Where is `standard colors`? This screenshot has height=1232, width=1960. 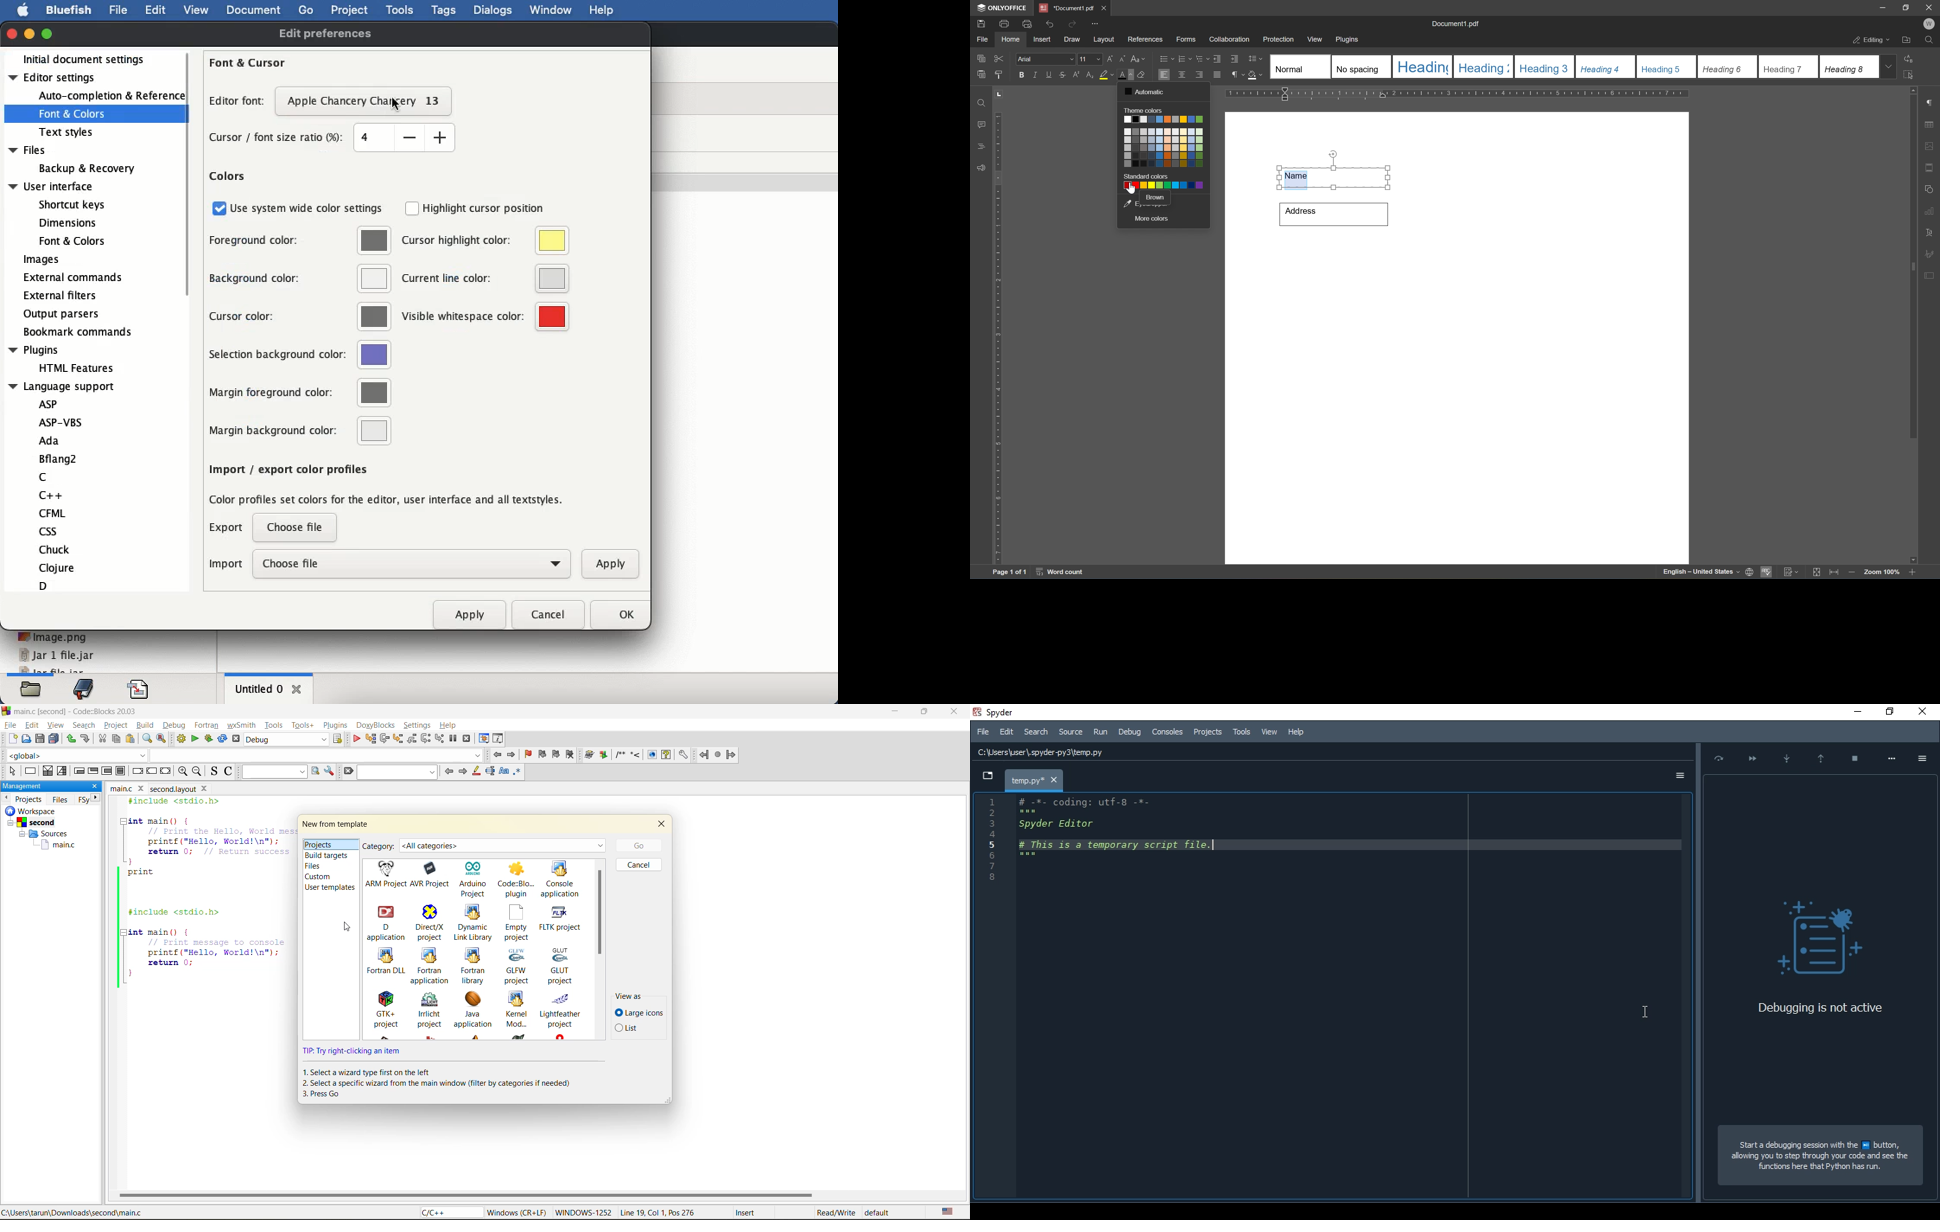 standard colors is located at coordinates (1147, 177).